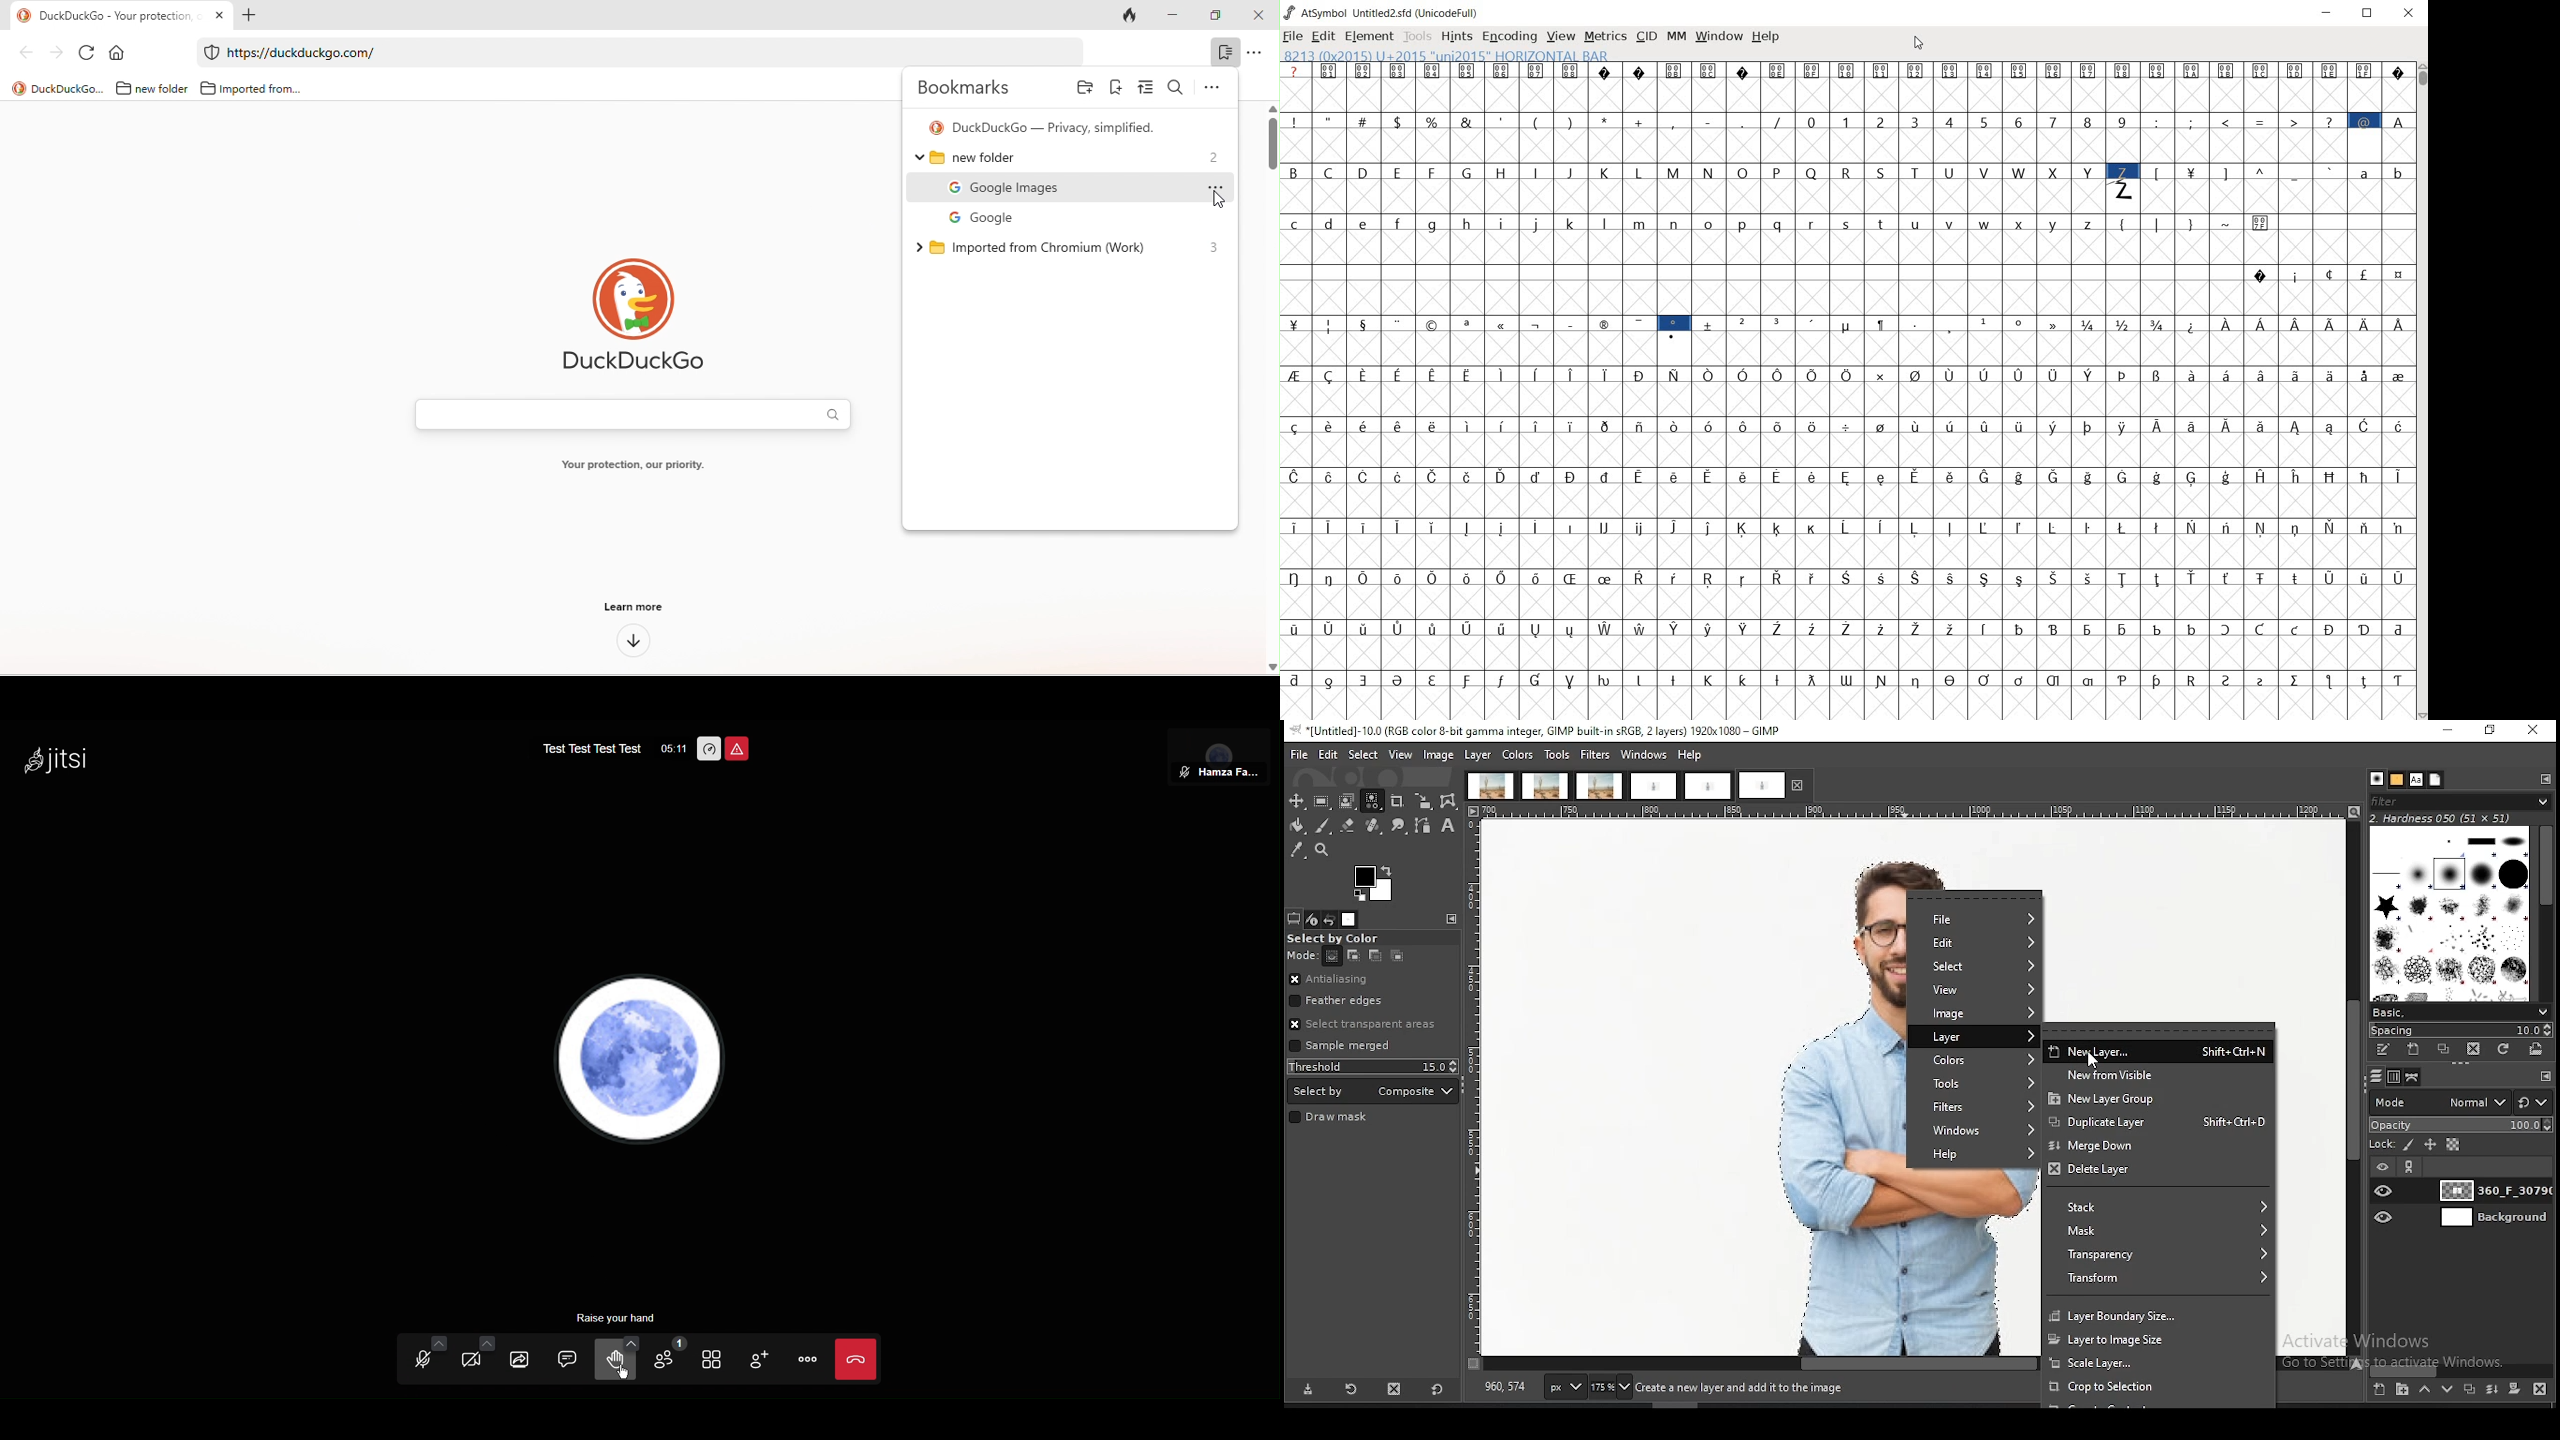  What do you see at coordinates (1348, 825) in the screenshot?
I see `eraser tool` at bounding box center [1348, 825].